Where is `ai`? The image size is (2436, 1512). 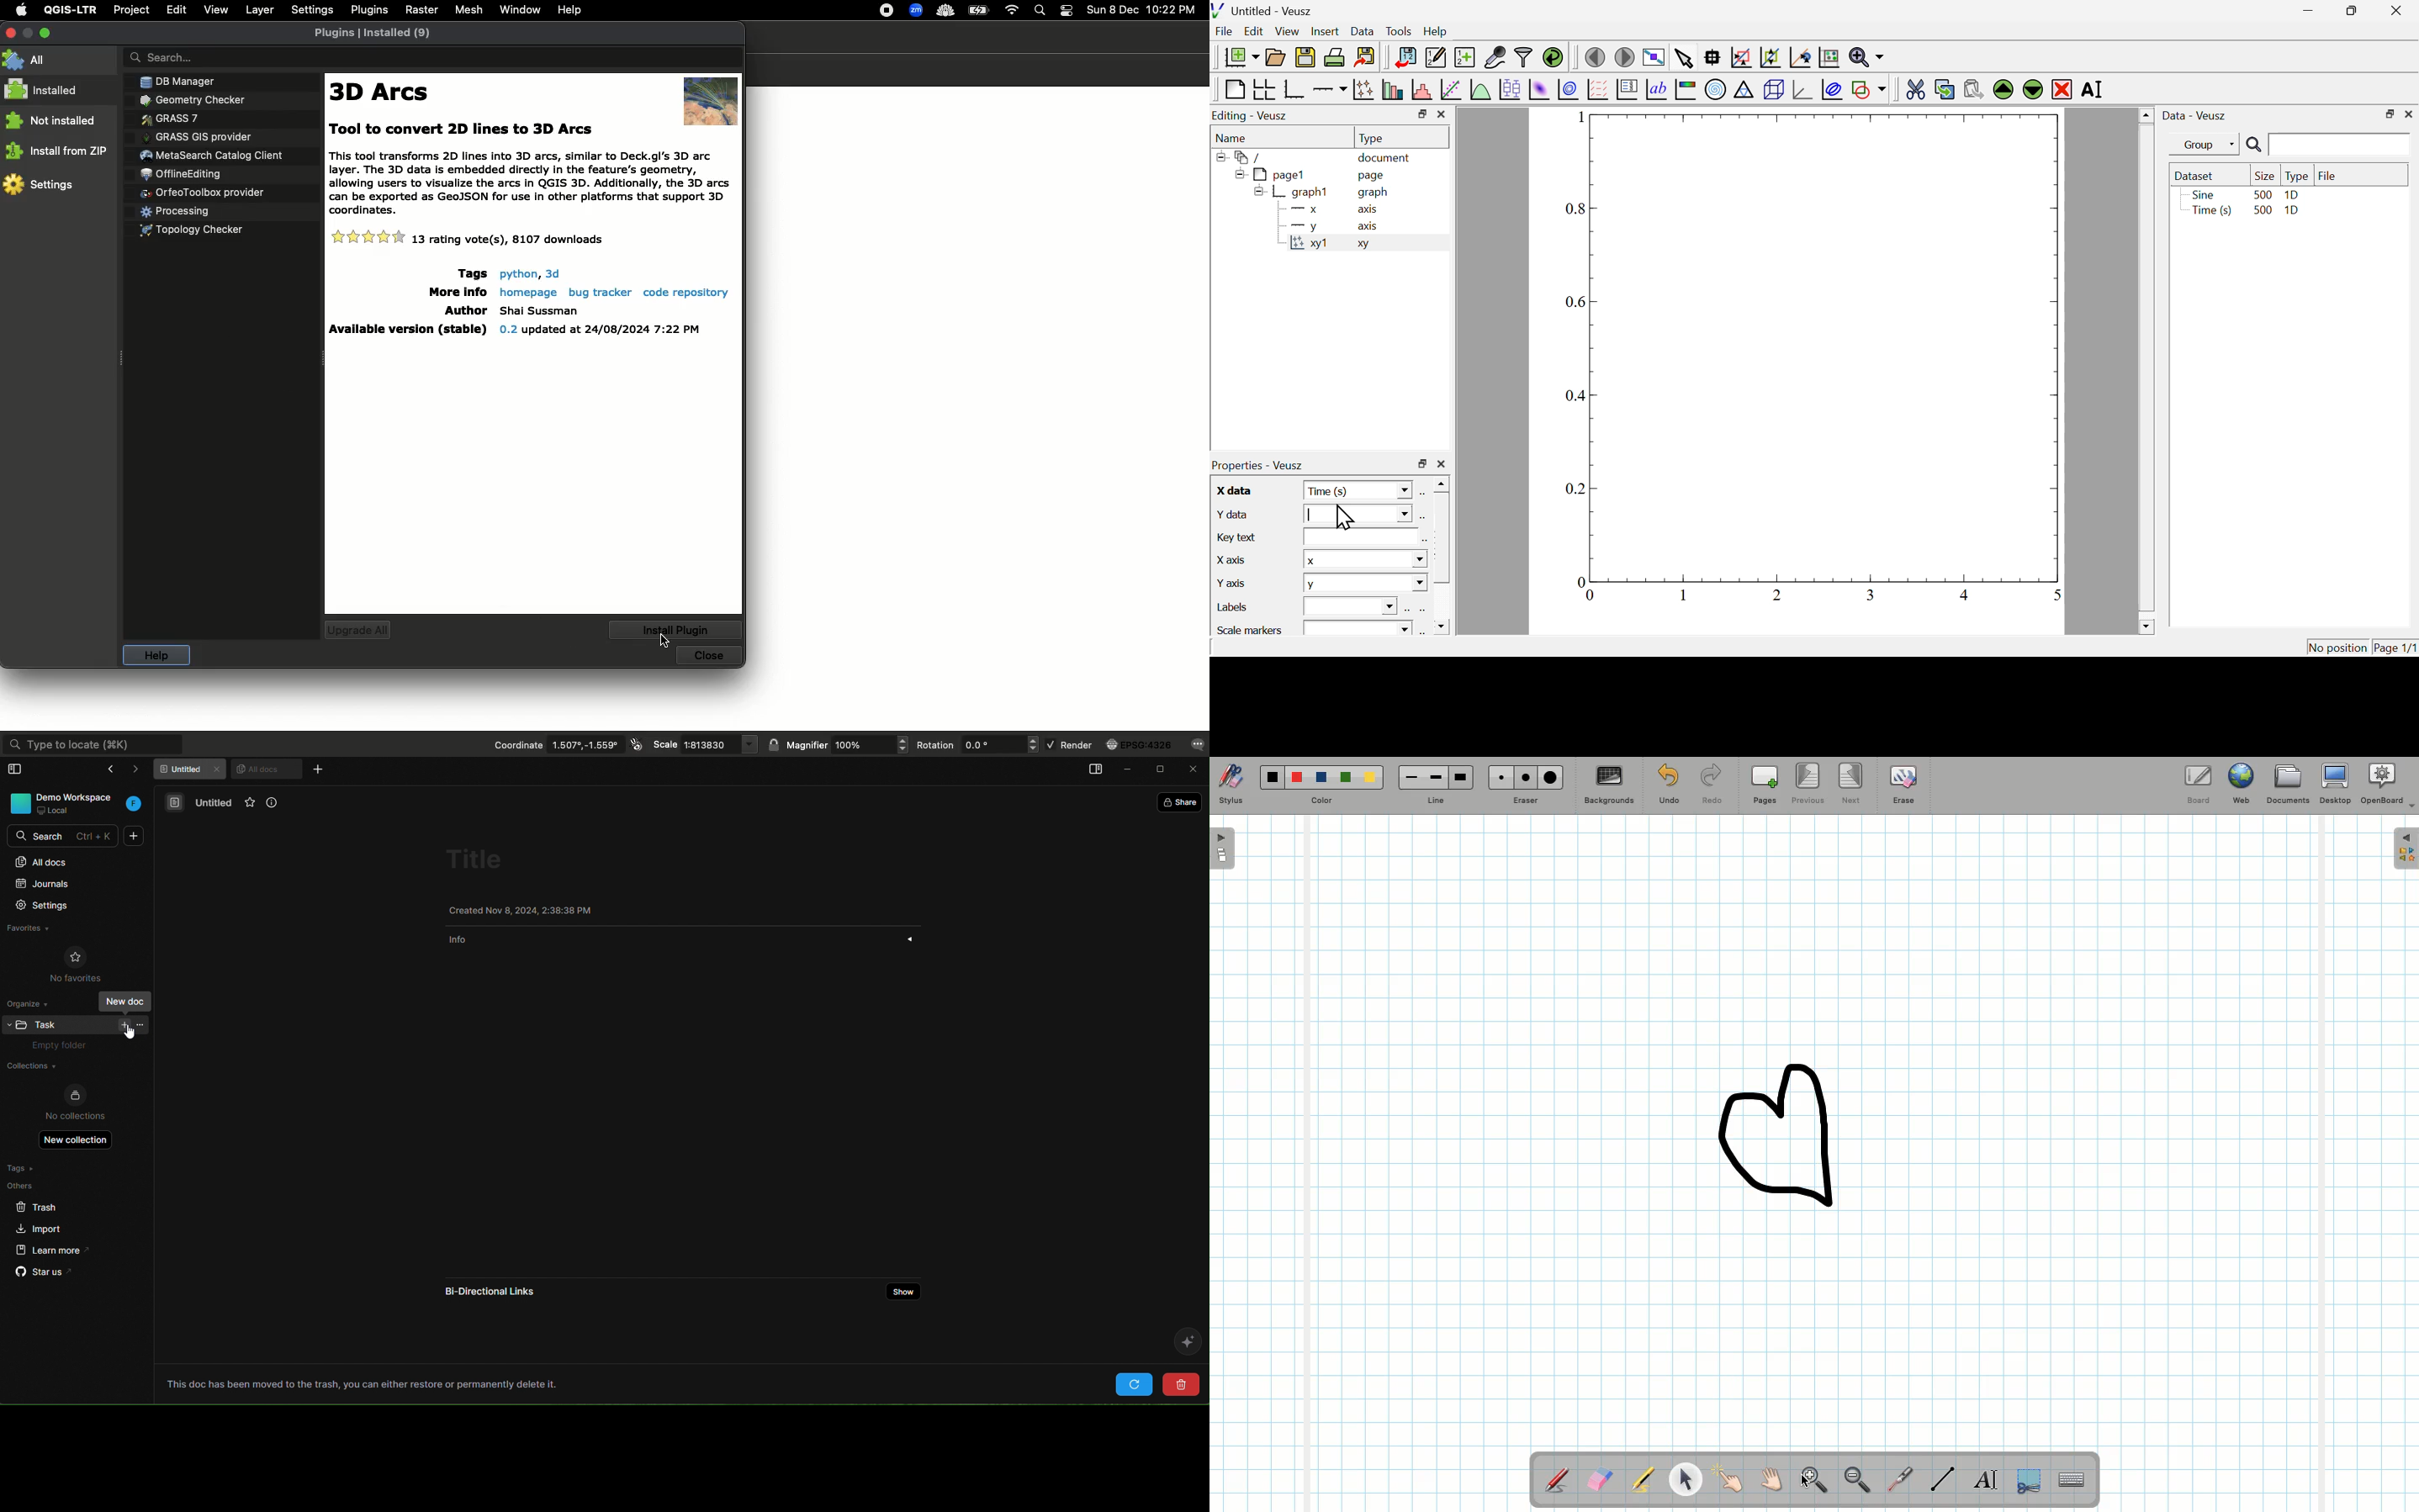 ai is located at coordinates (1185, 1341).